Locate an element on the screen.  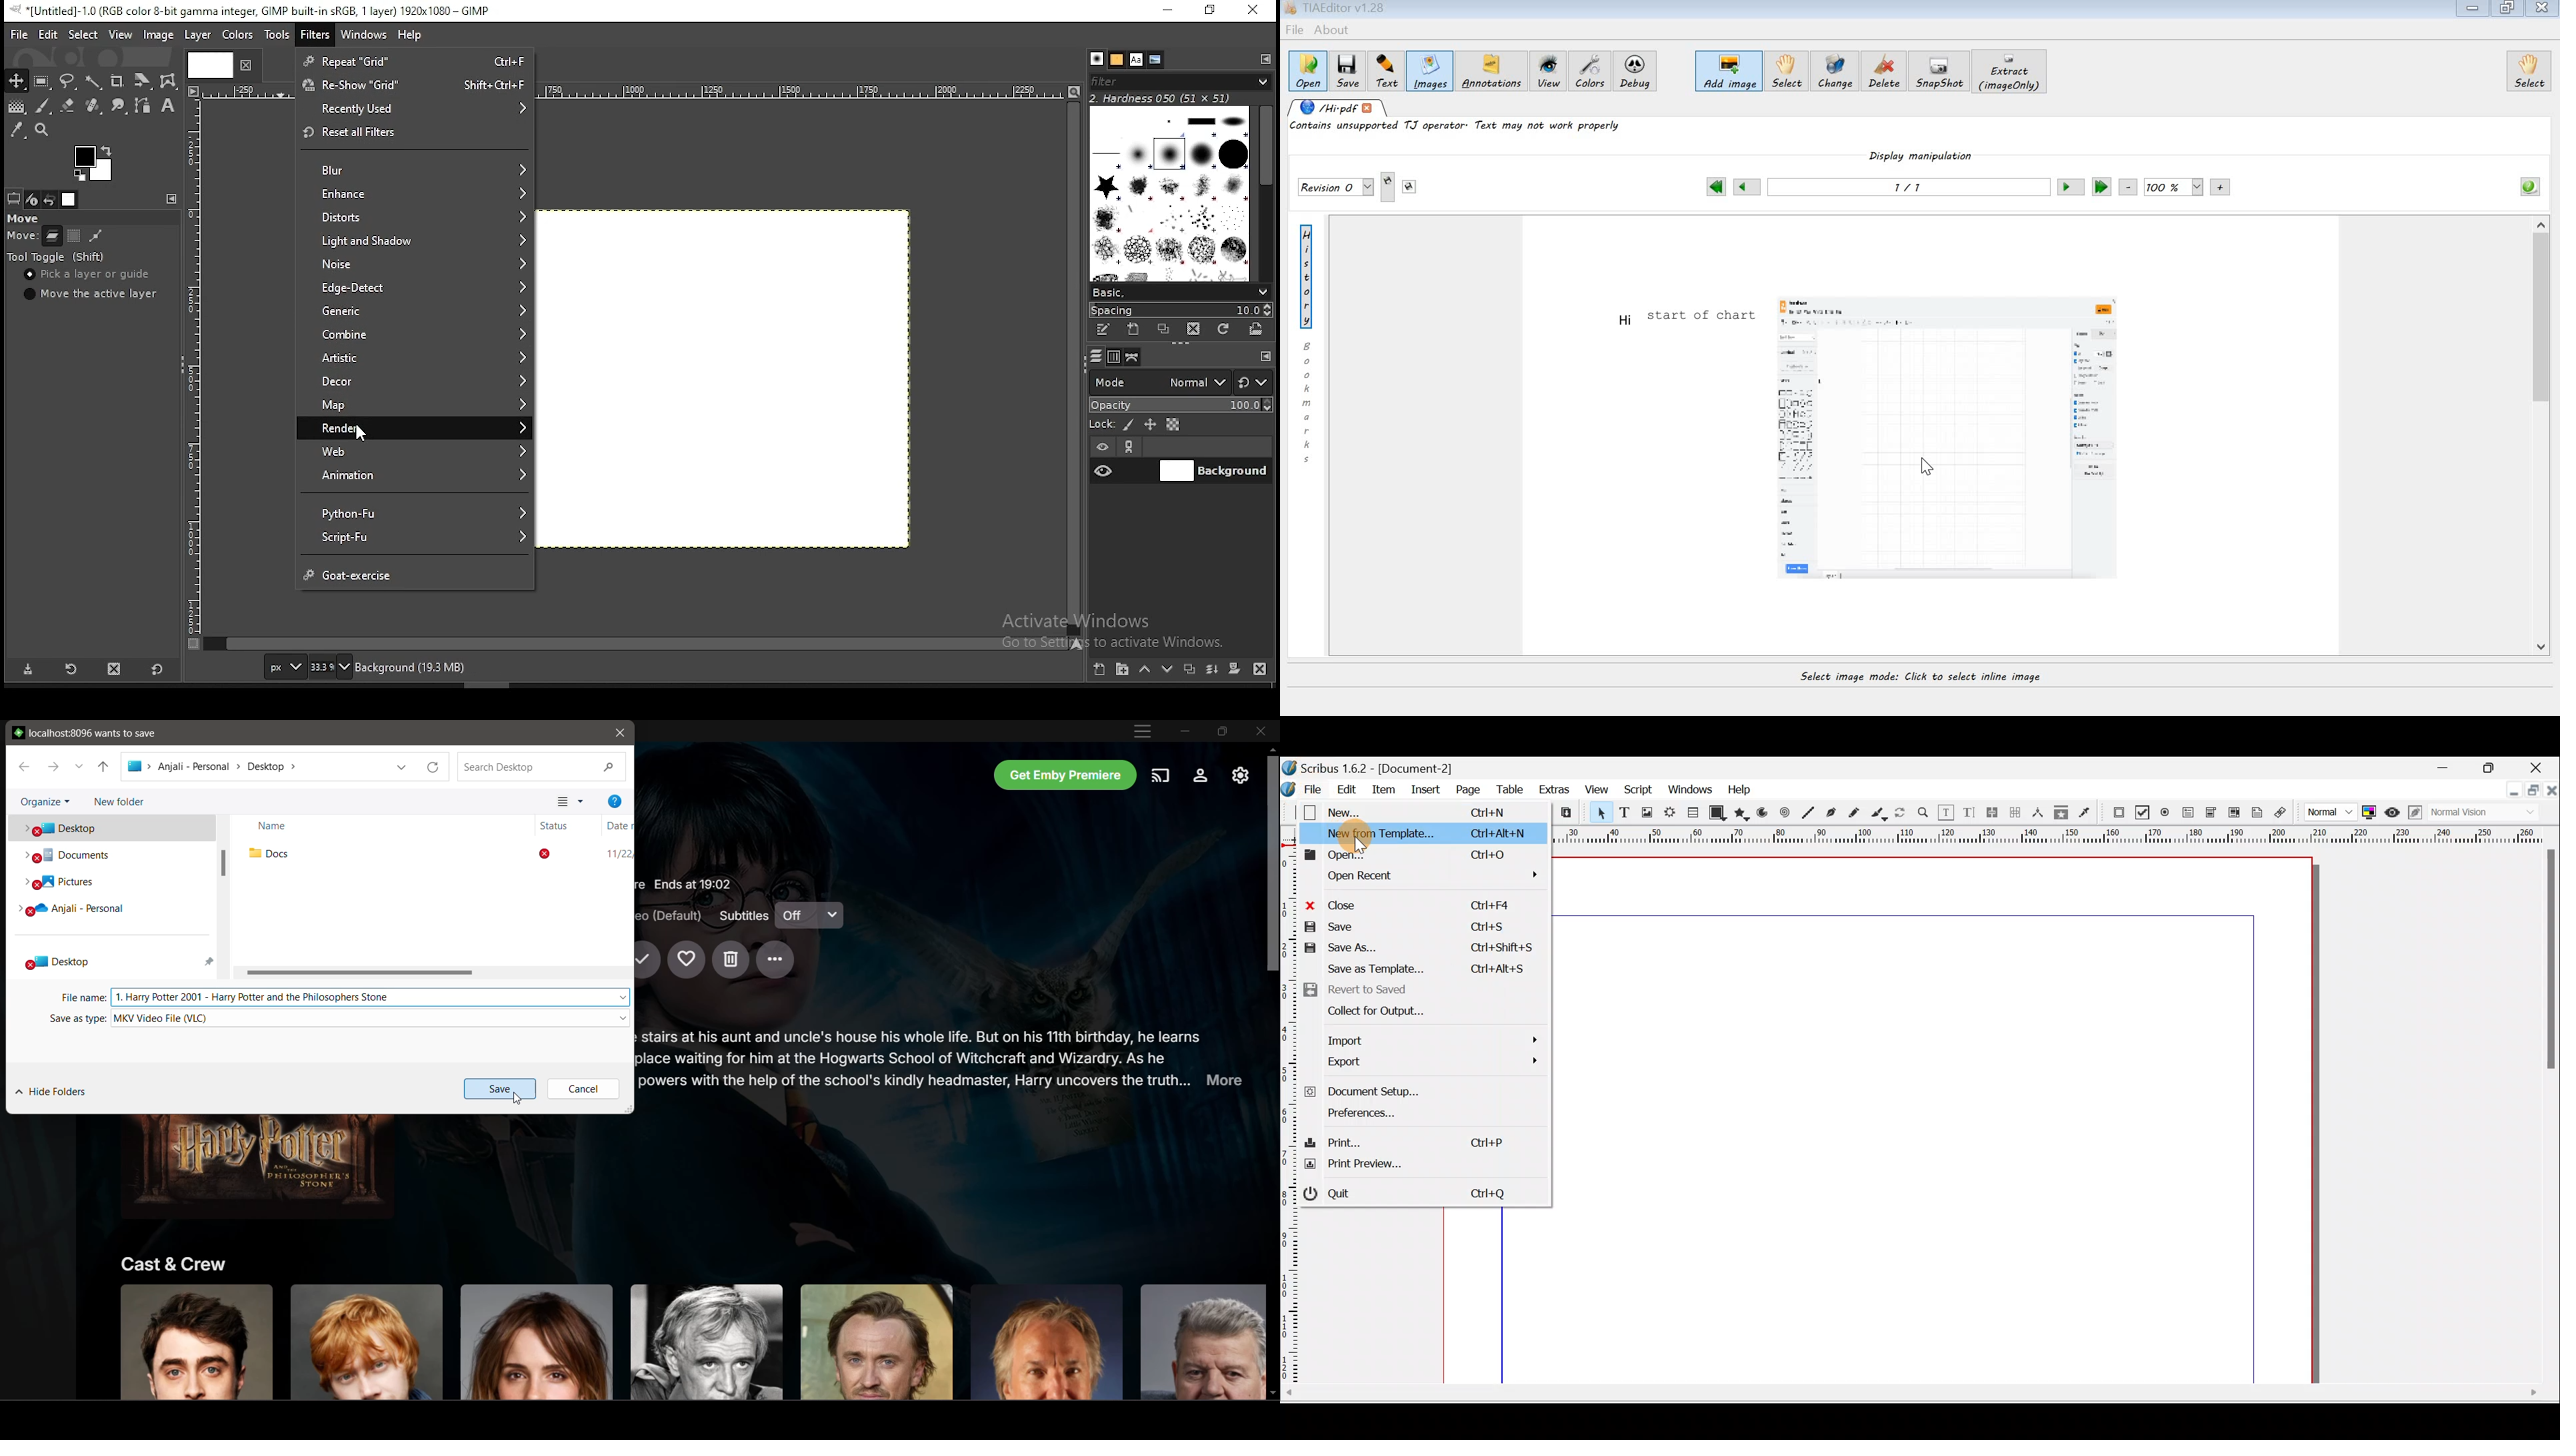
smudge tool is located at coordinates (121, 107).